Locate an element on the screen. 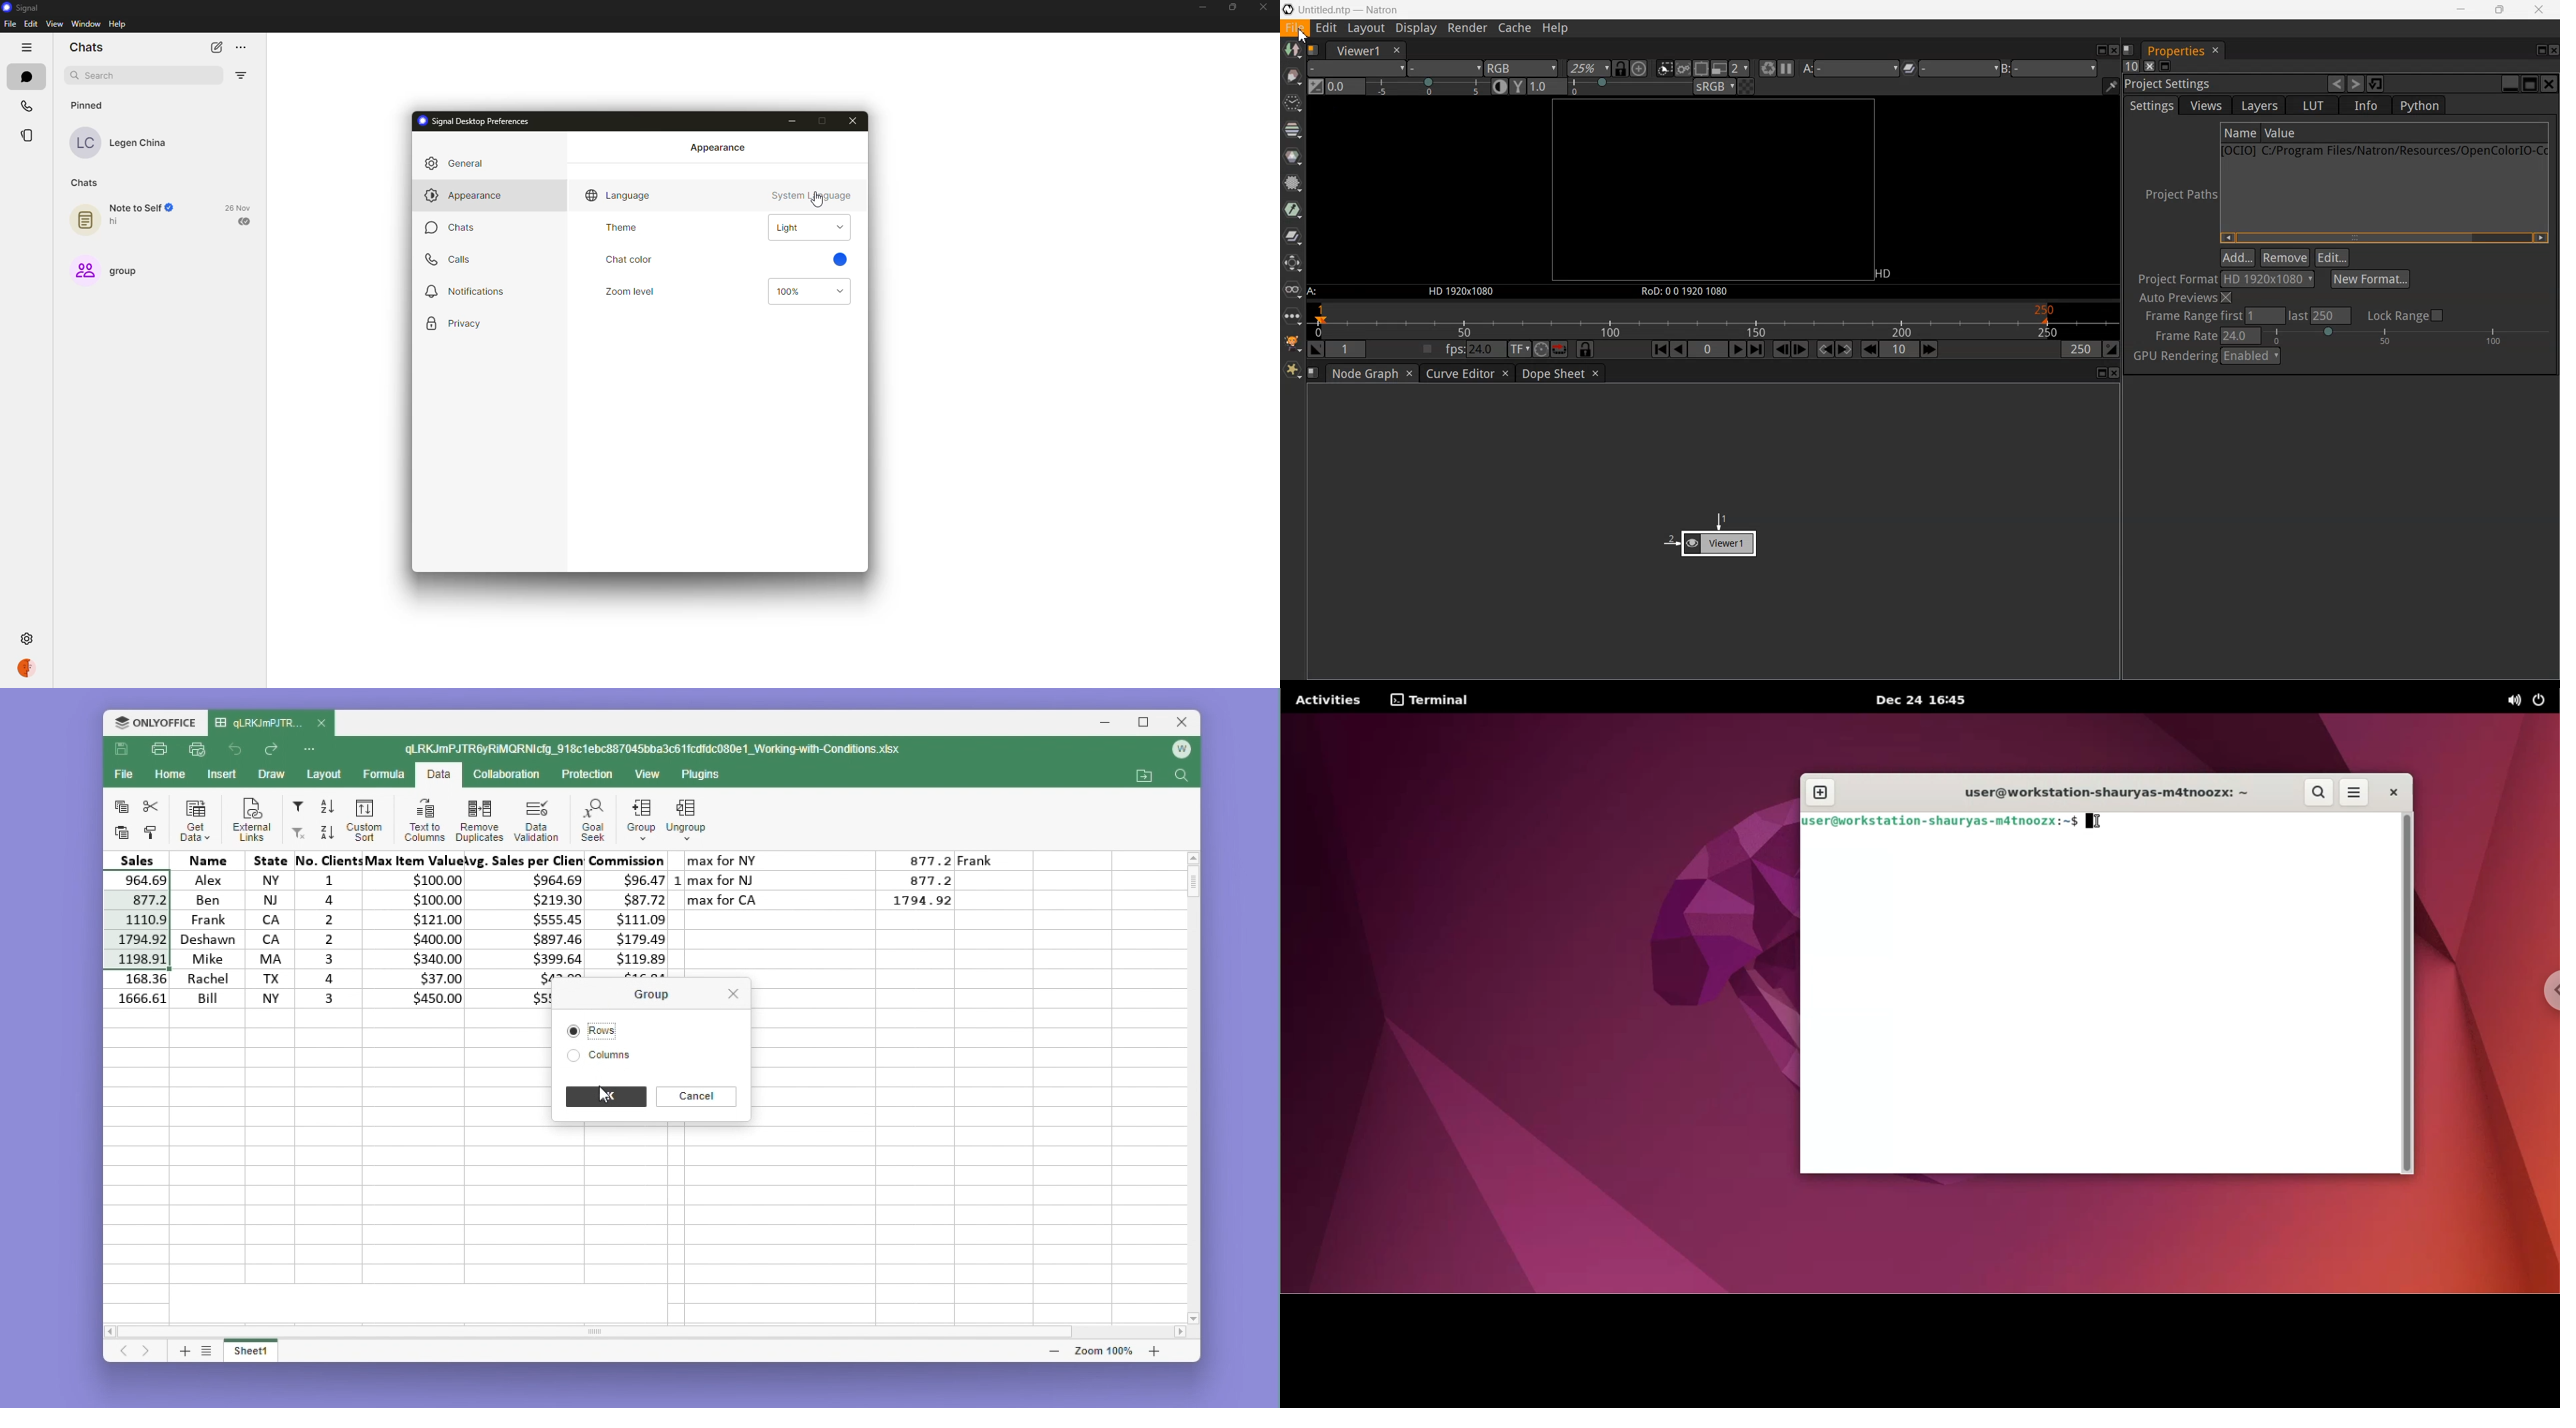  Data is located at coordinates (421, 938).